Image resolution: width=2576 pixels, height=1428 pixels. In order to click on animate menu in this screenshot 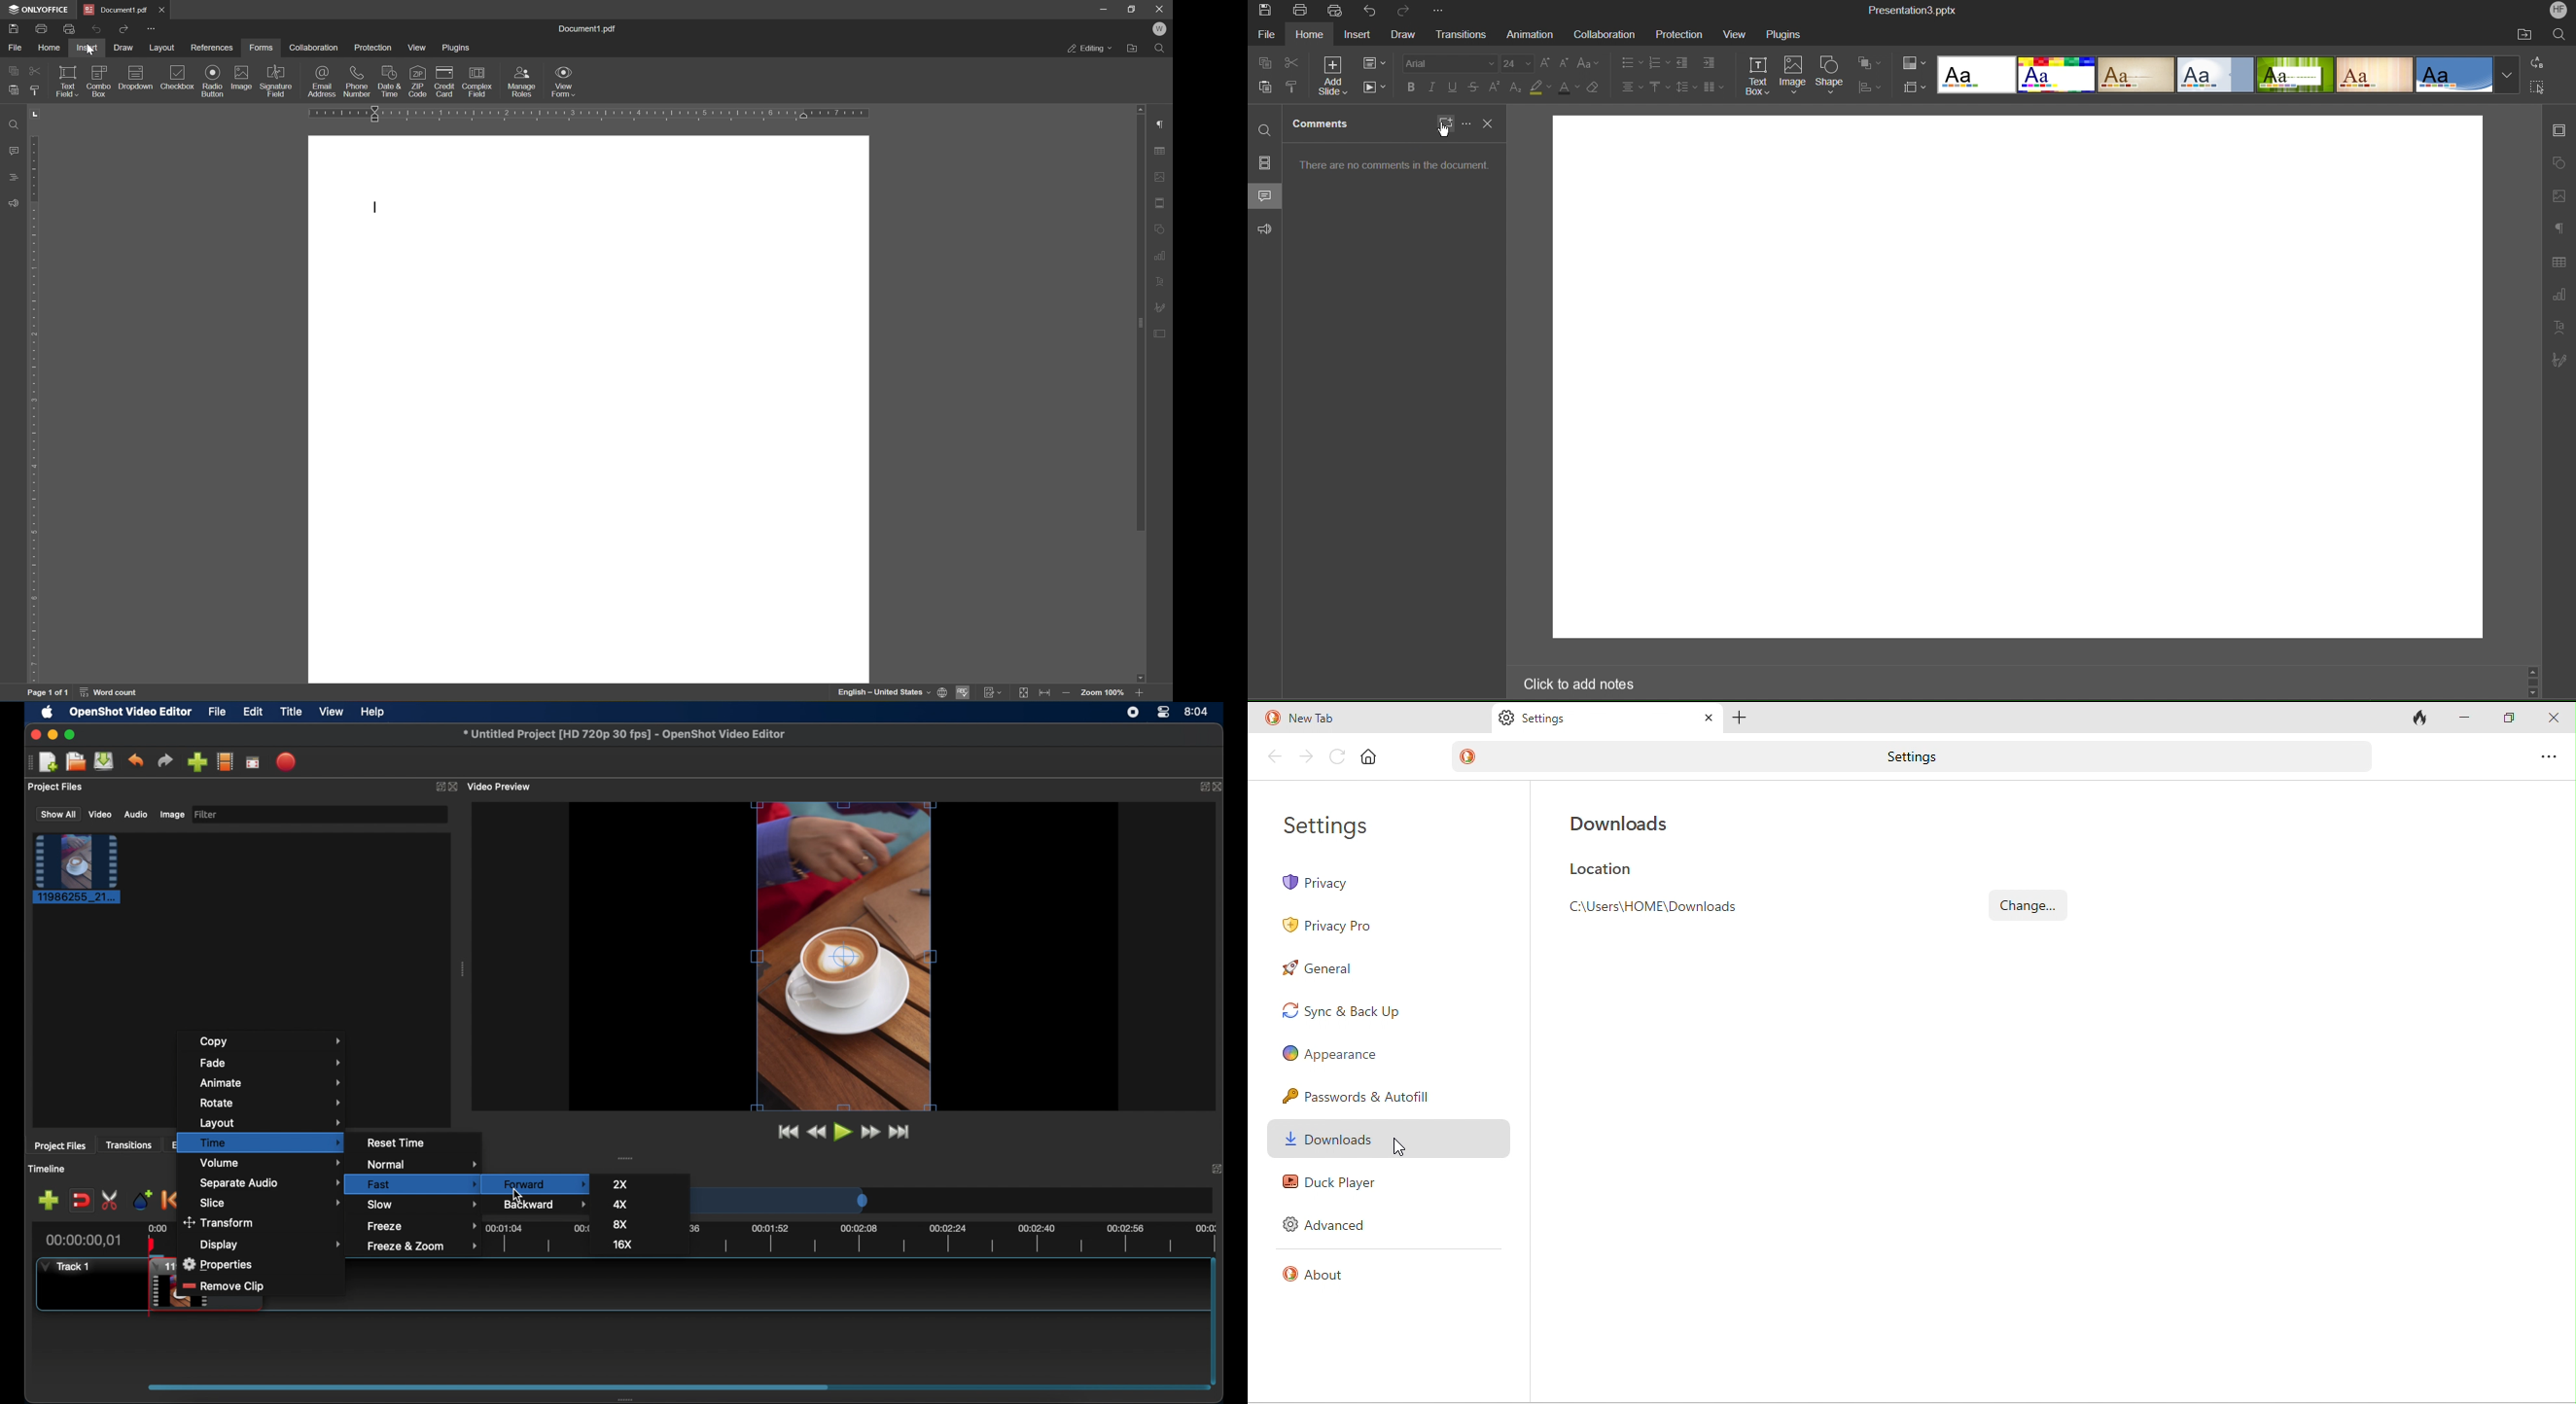, I will do `click(271, 1082)`.